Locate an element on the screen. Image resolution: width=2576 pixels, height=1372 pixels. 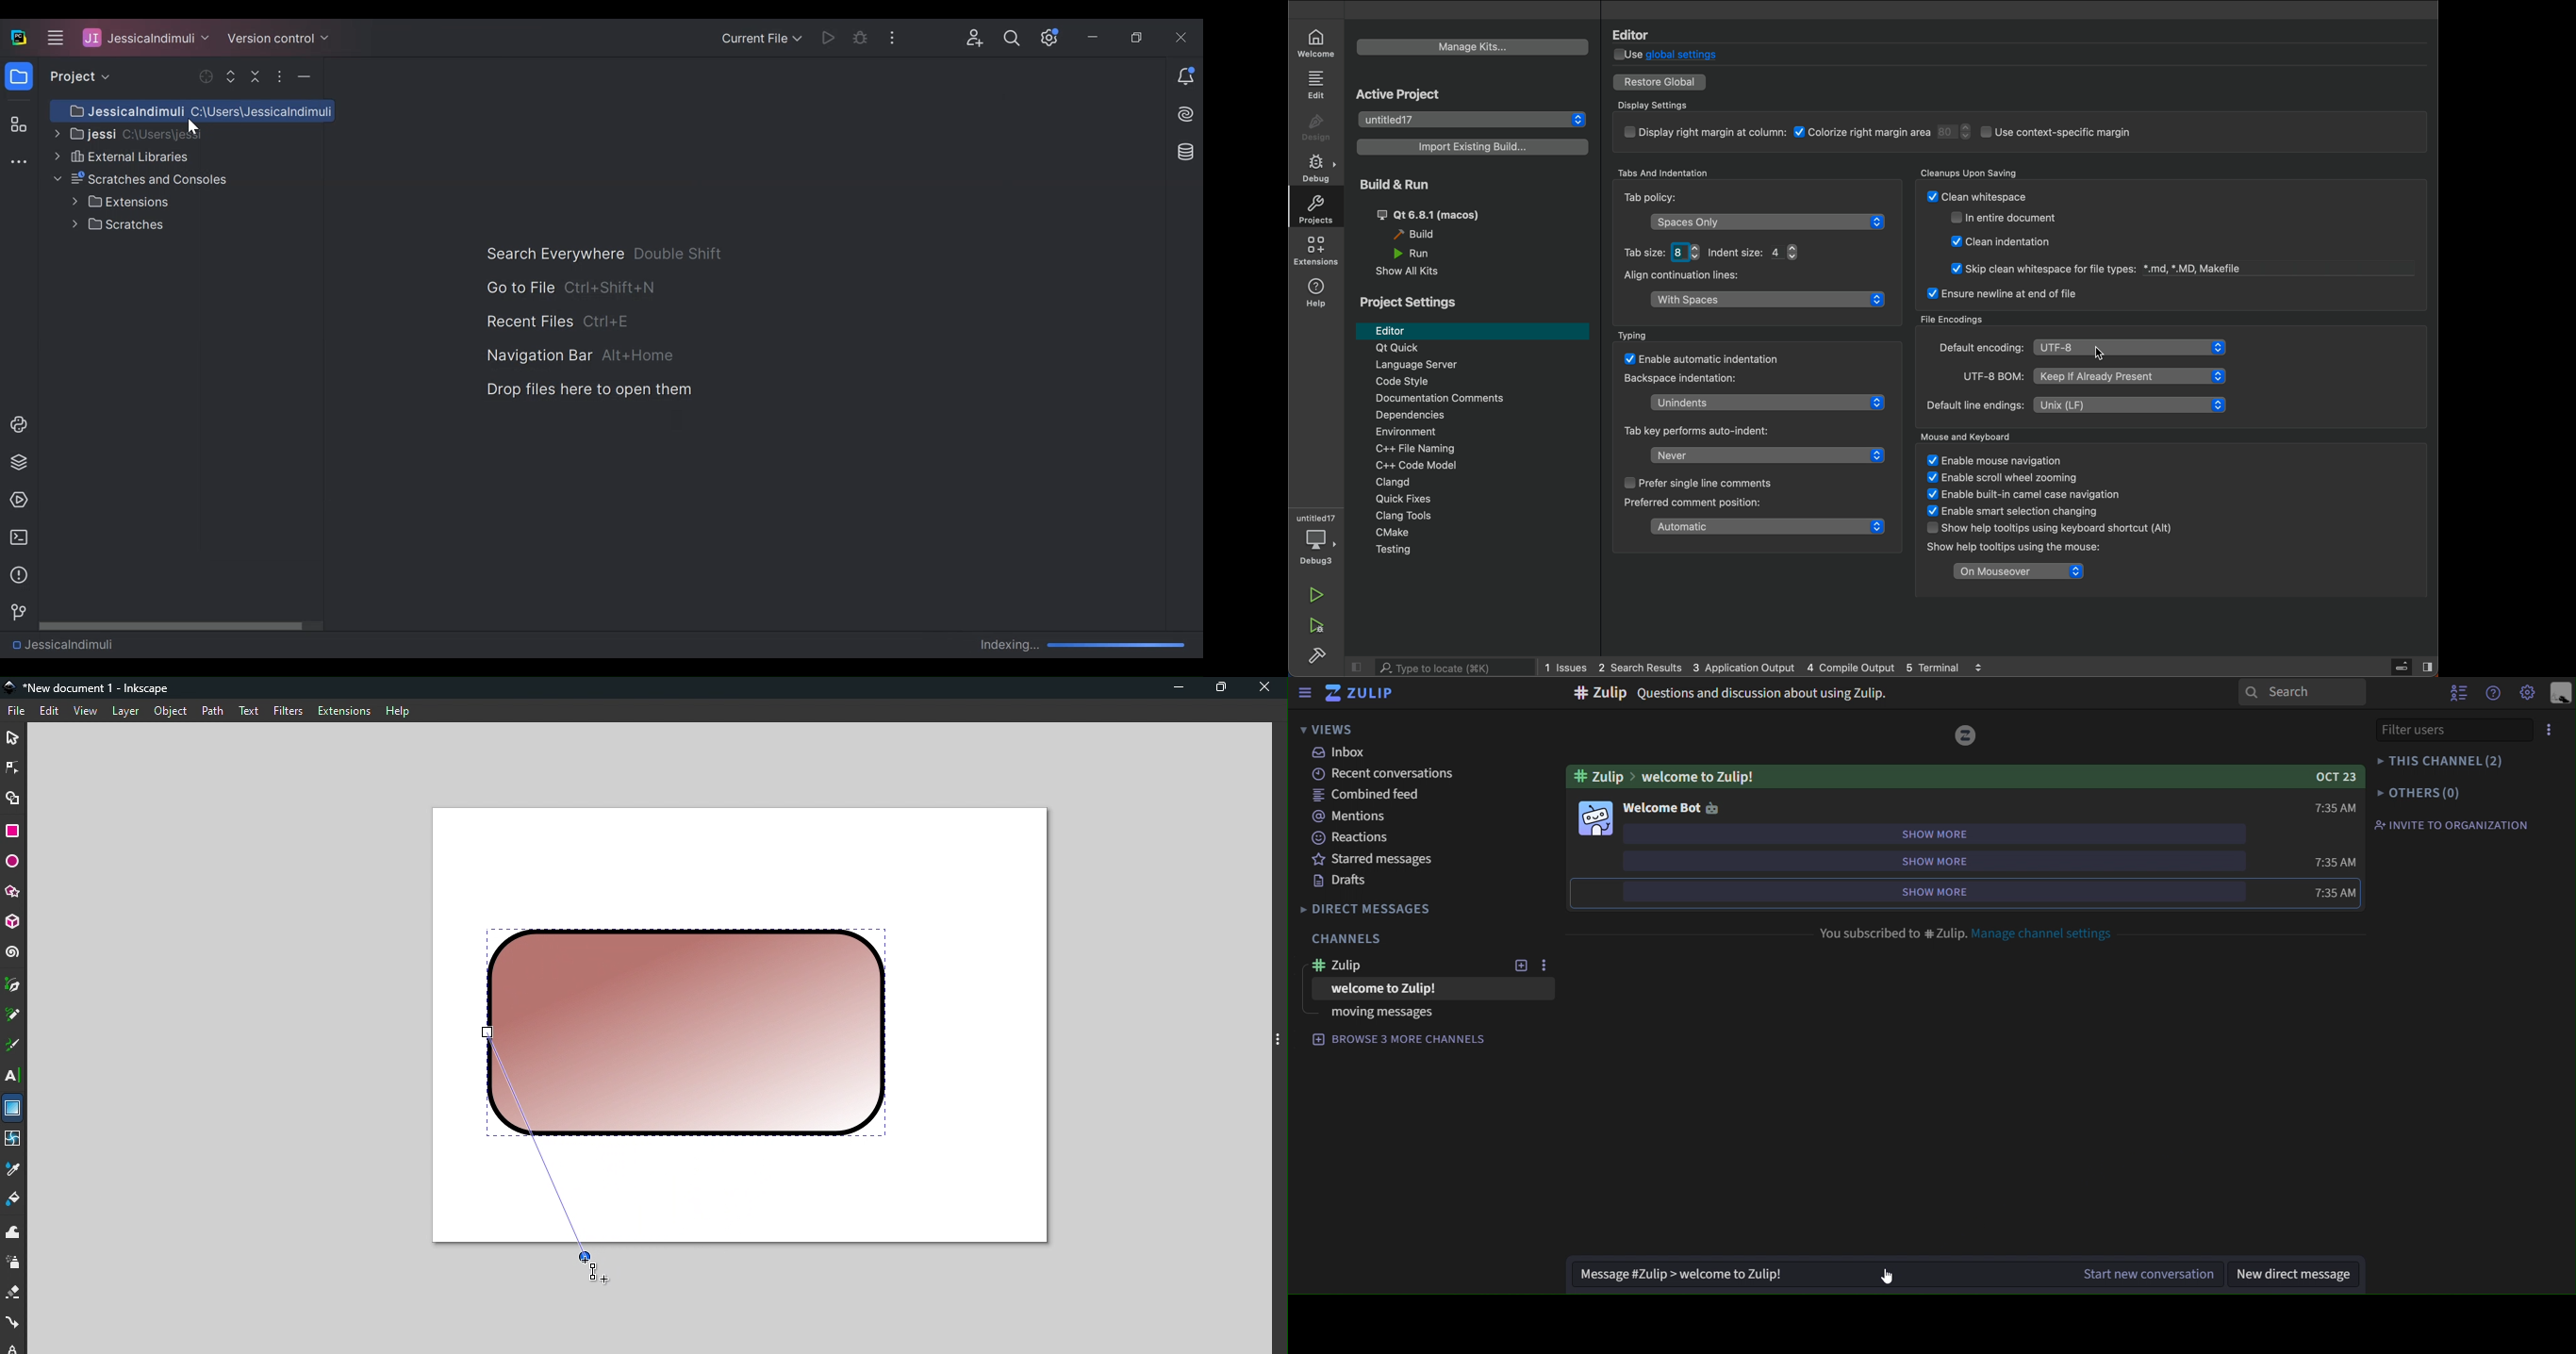
sidebar is located at coordinates (1306, 694).